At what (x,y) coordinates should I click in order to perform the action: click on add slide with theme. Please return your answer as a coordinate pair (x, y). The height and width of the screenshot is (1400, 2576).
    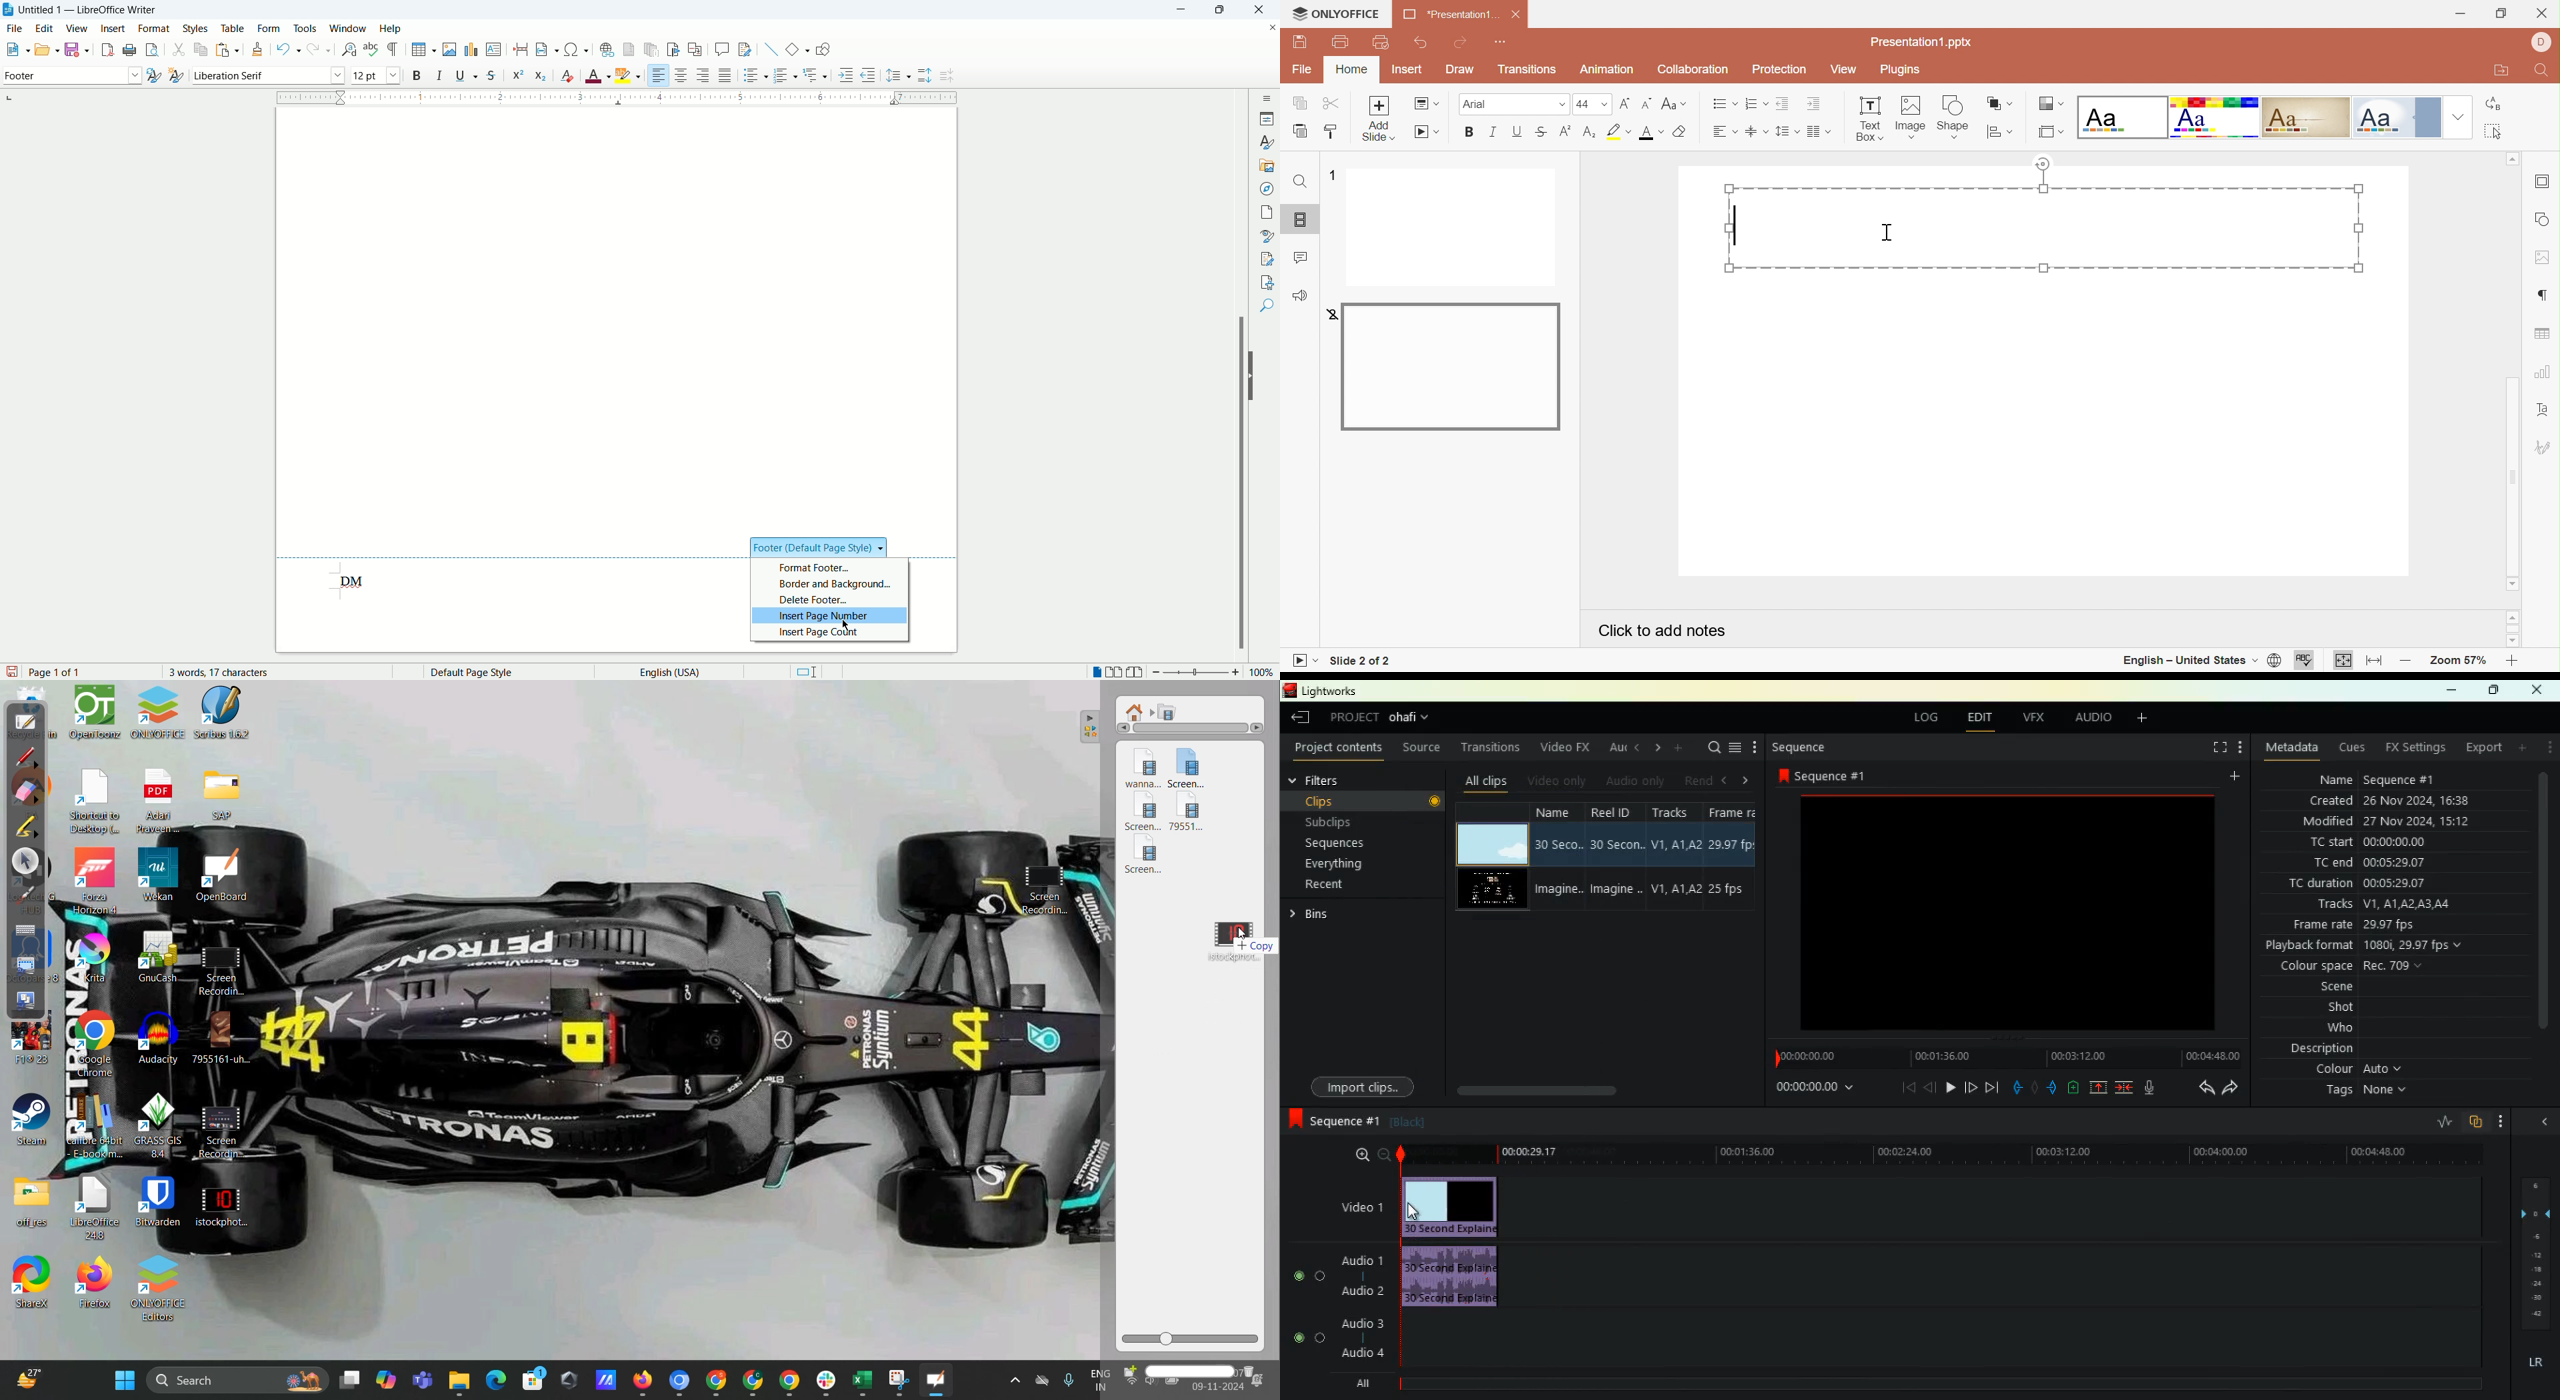
    Looking at the image, I should click on (1379, 131).